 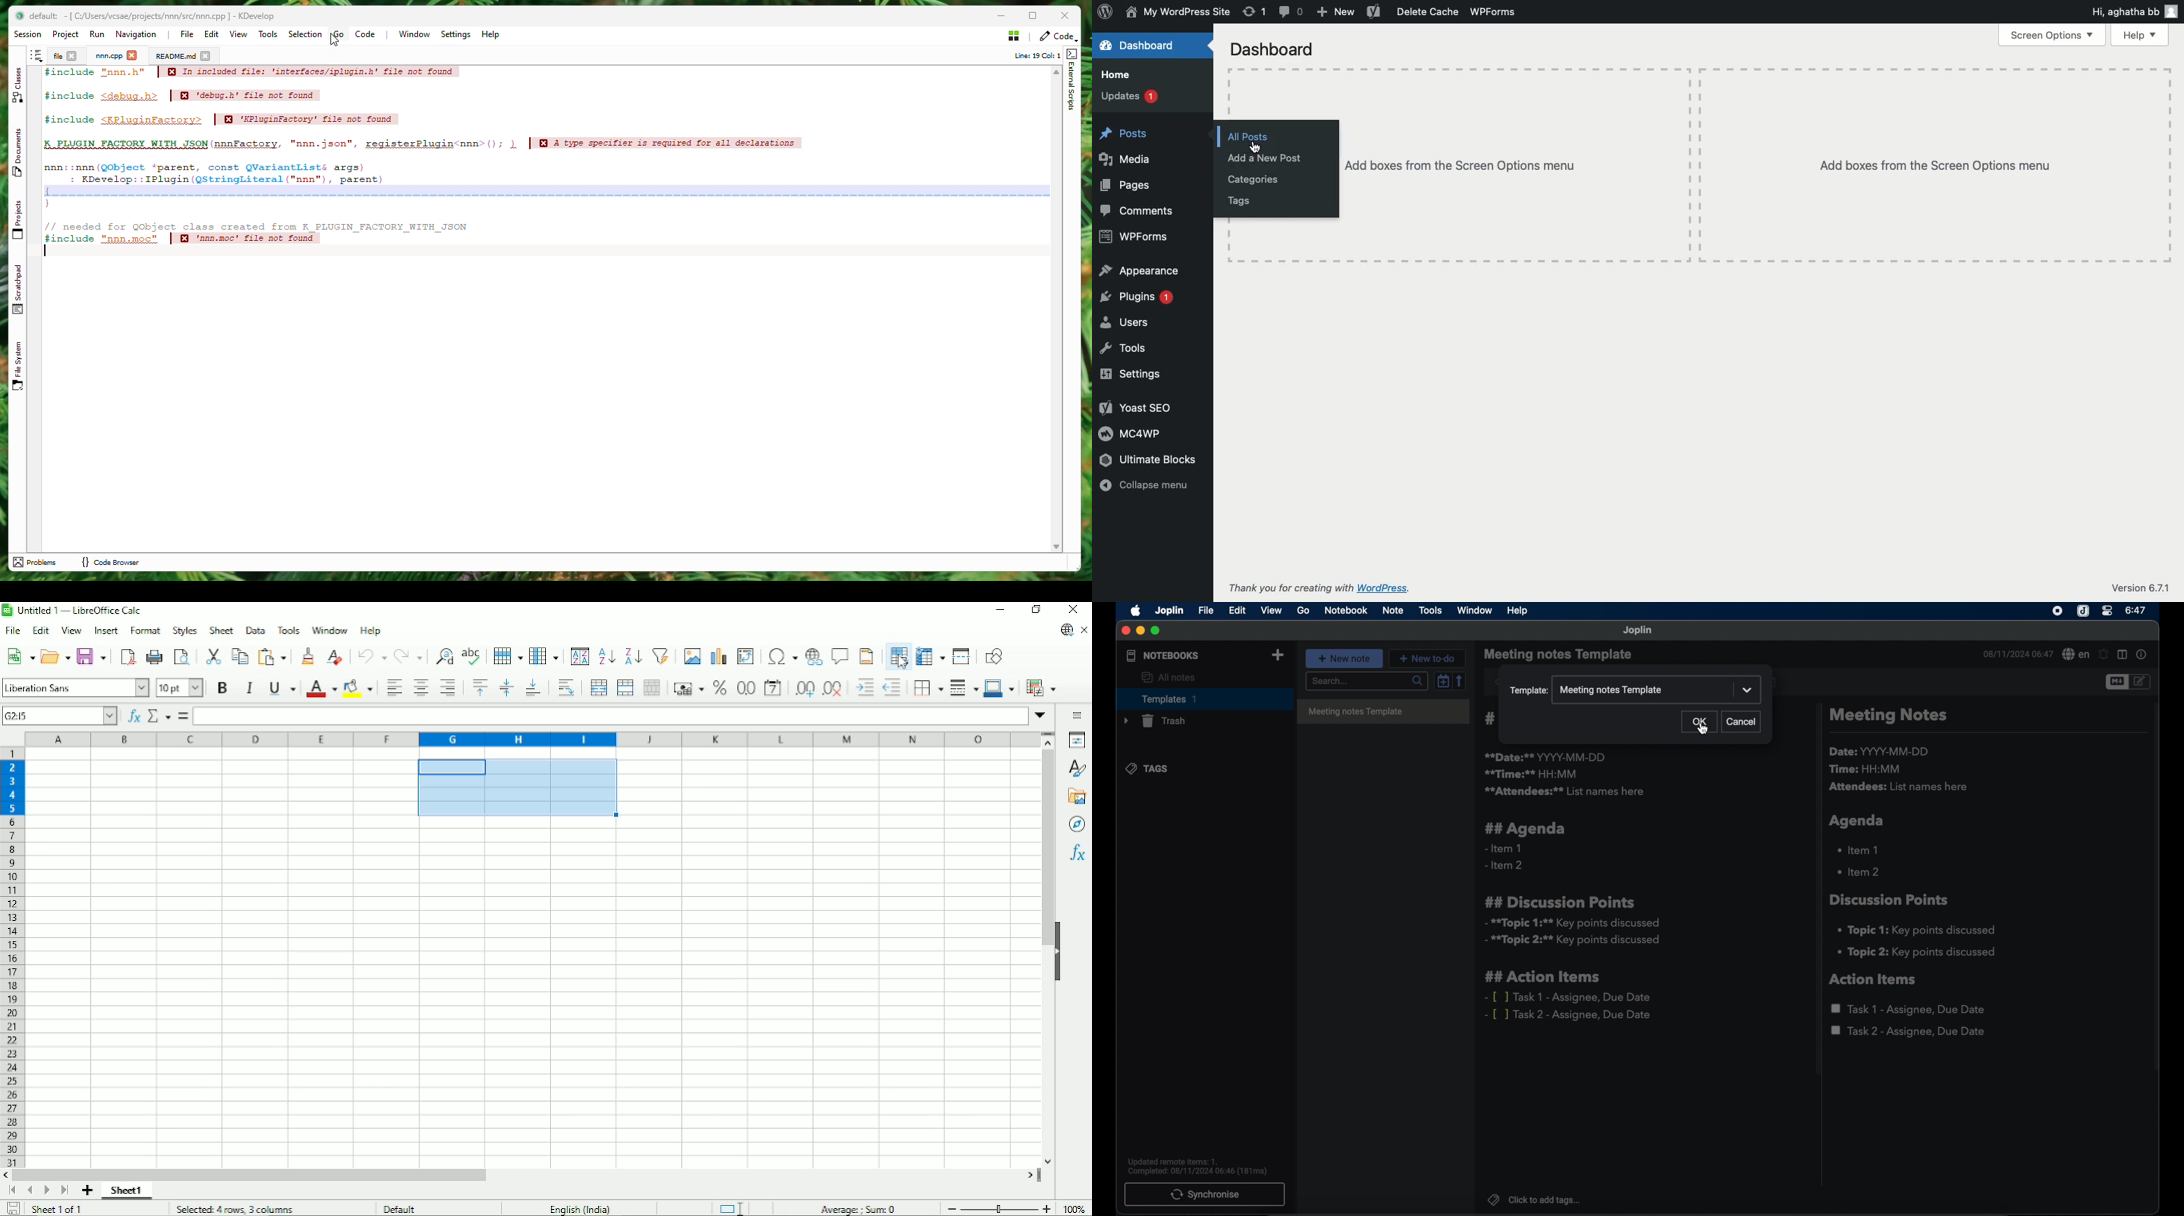 What do you see at coordinates (1104, 12) in the screenshot?
I see `Logo` at bounding box center [1104, 12].